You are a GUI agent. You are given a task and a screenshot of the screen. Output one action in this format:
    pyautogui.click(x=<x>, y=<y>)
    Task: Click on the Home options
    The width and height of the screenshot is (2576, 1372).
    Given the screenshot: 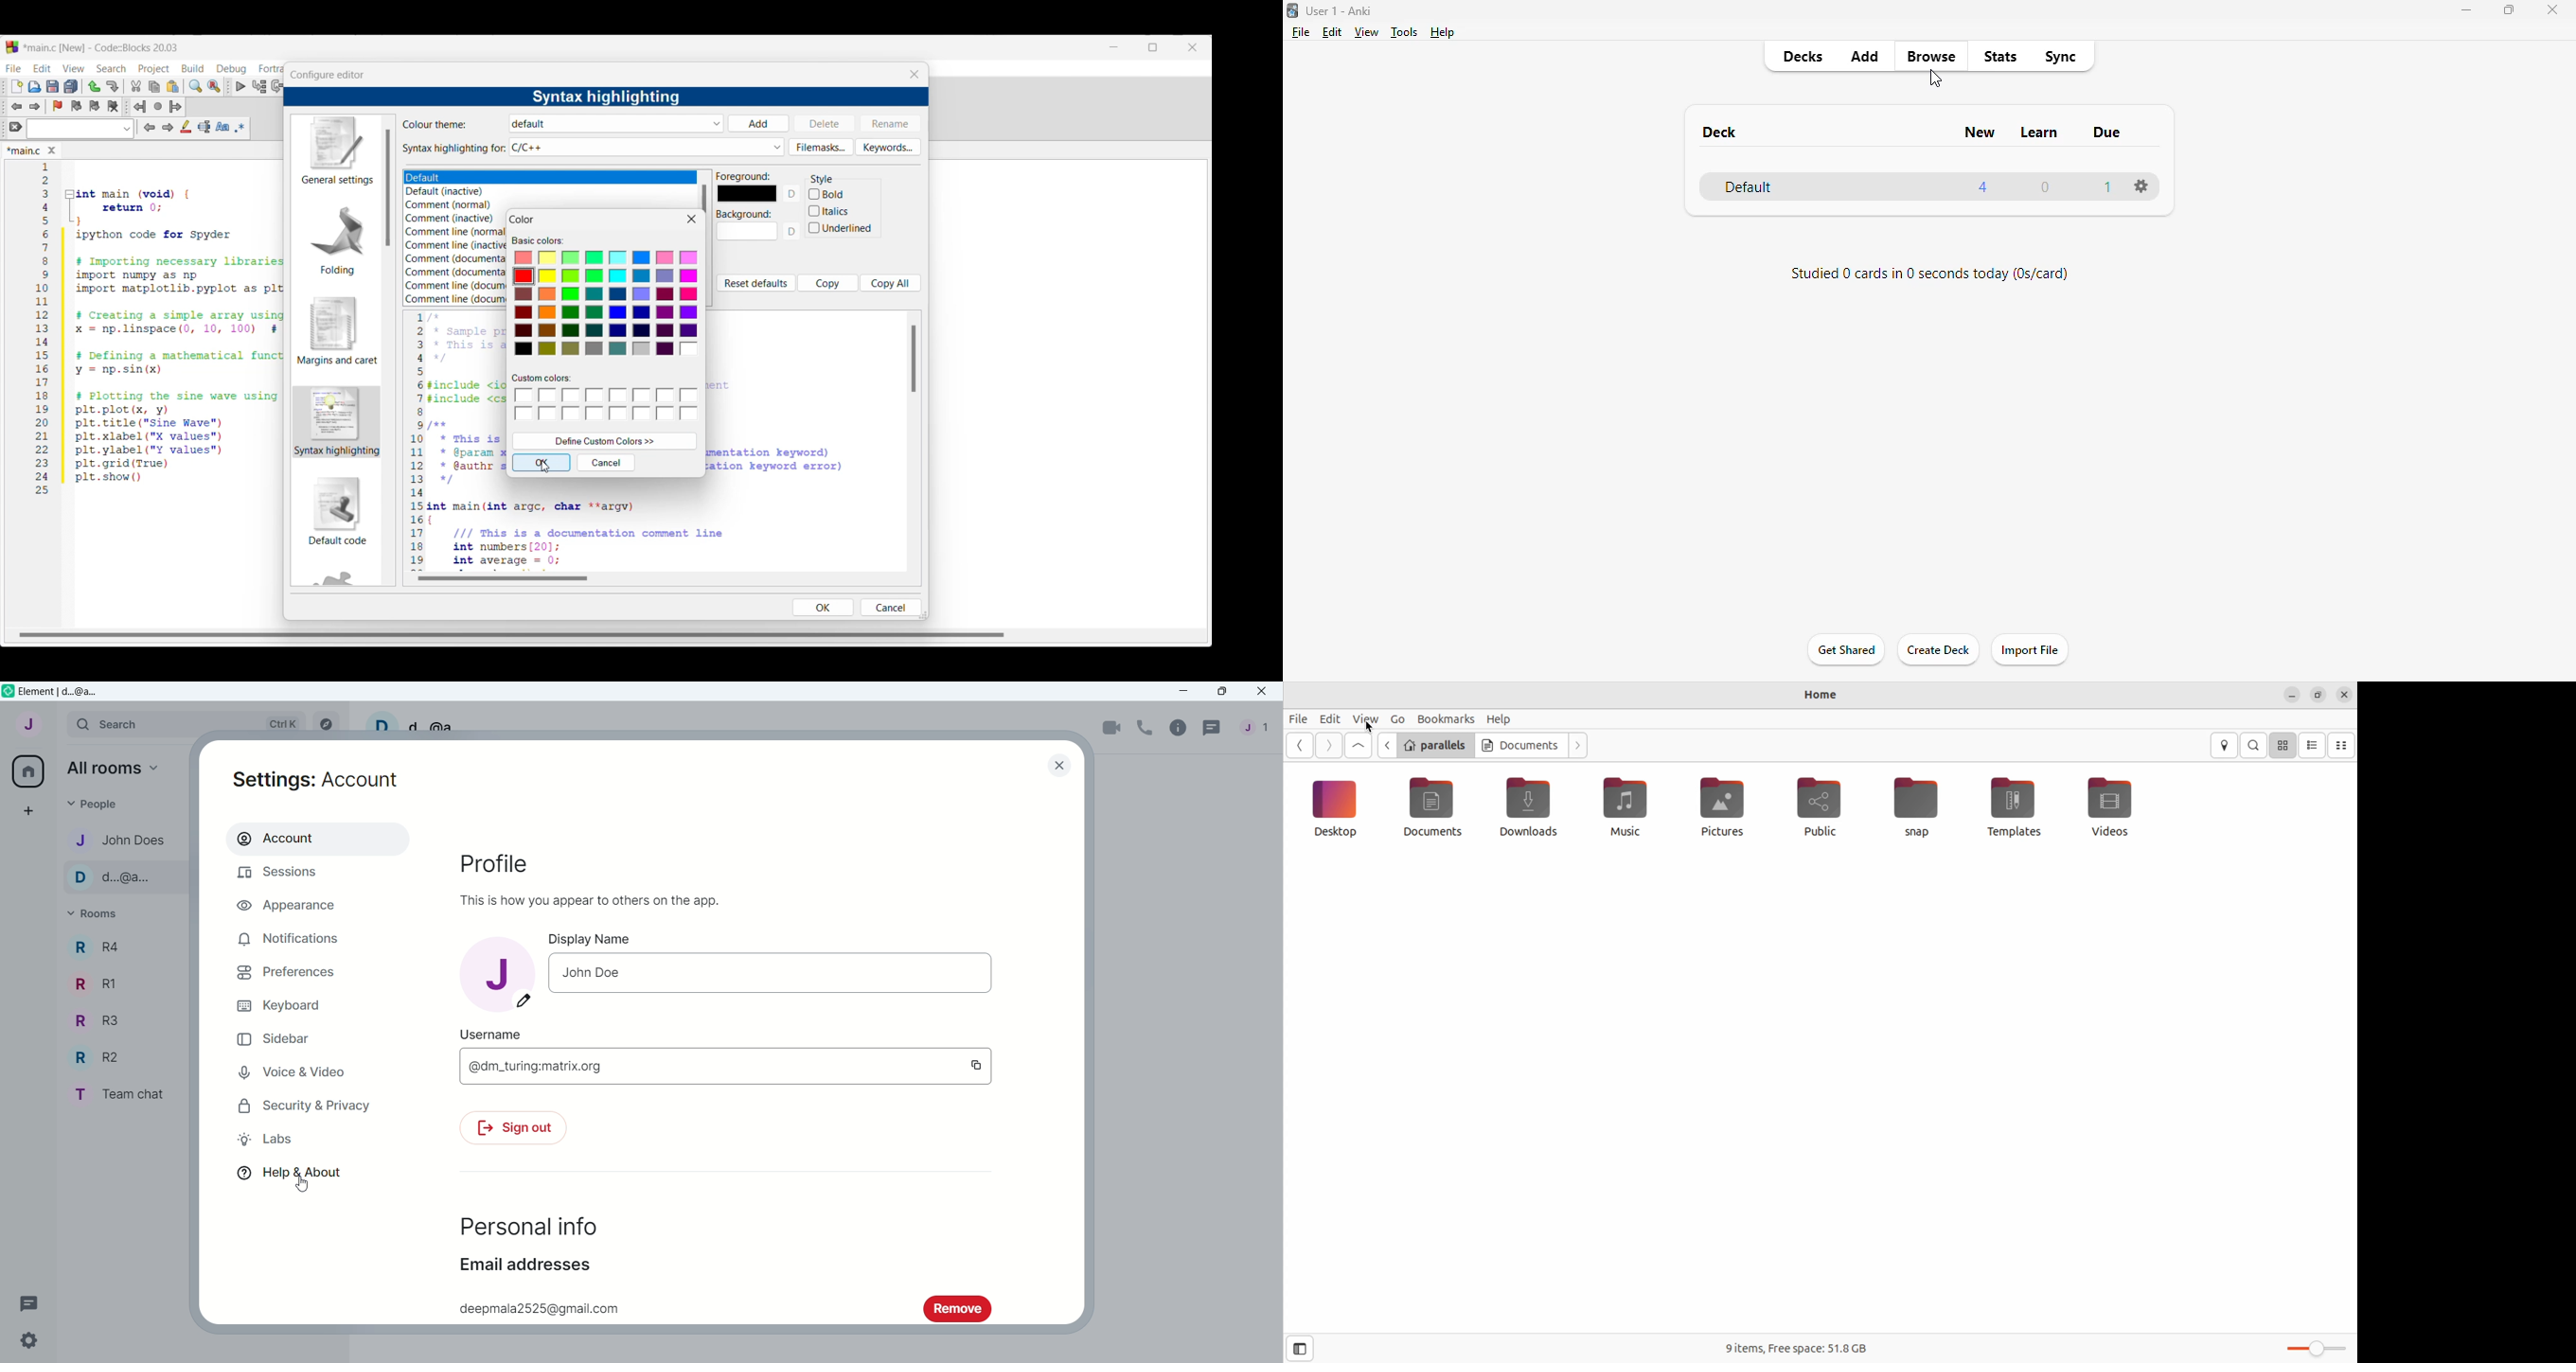 What is the action you would take?
    pyautogui.click(x=108, y=768)
    